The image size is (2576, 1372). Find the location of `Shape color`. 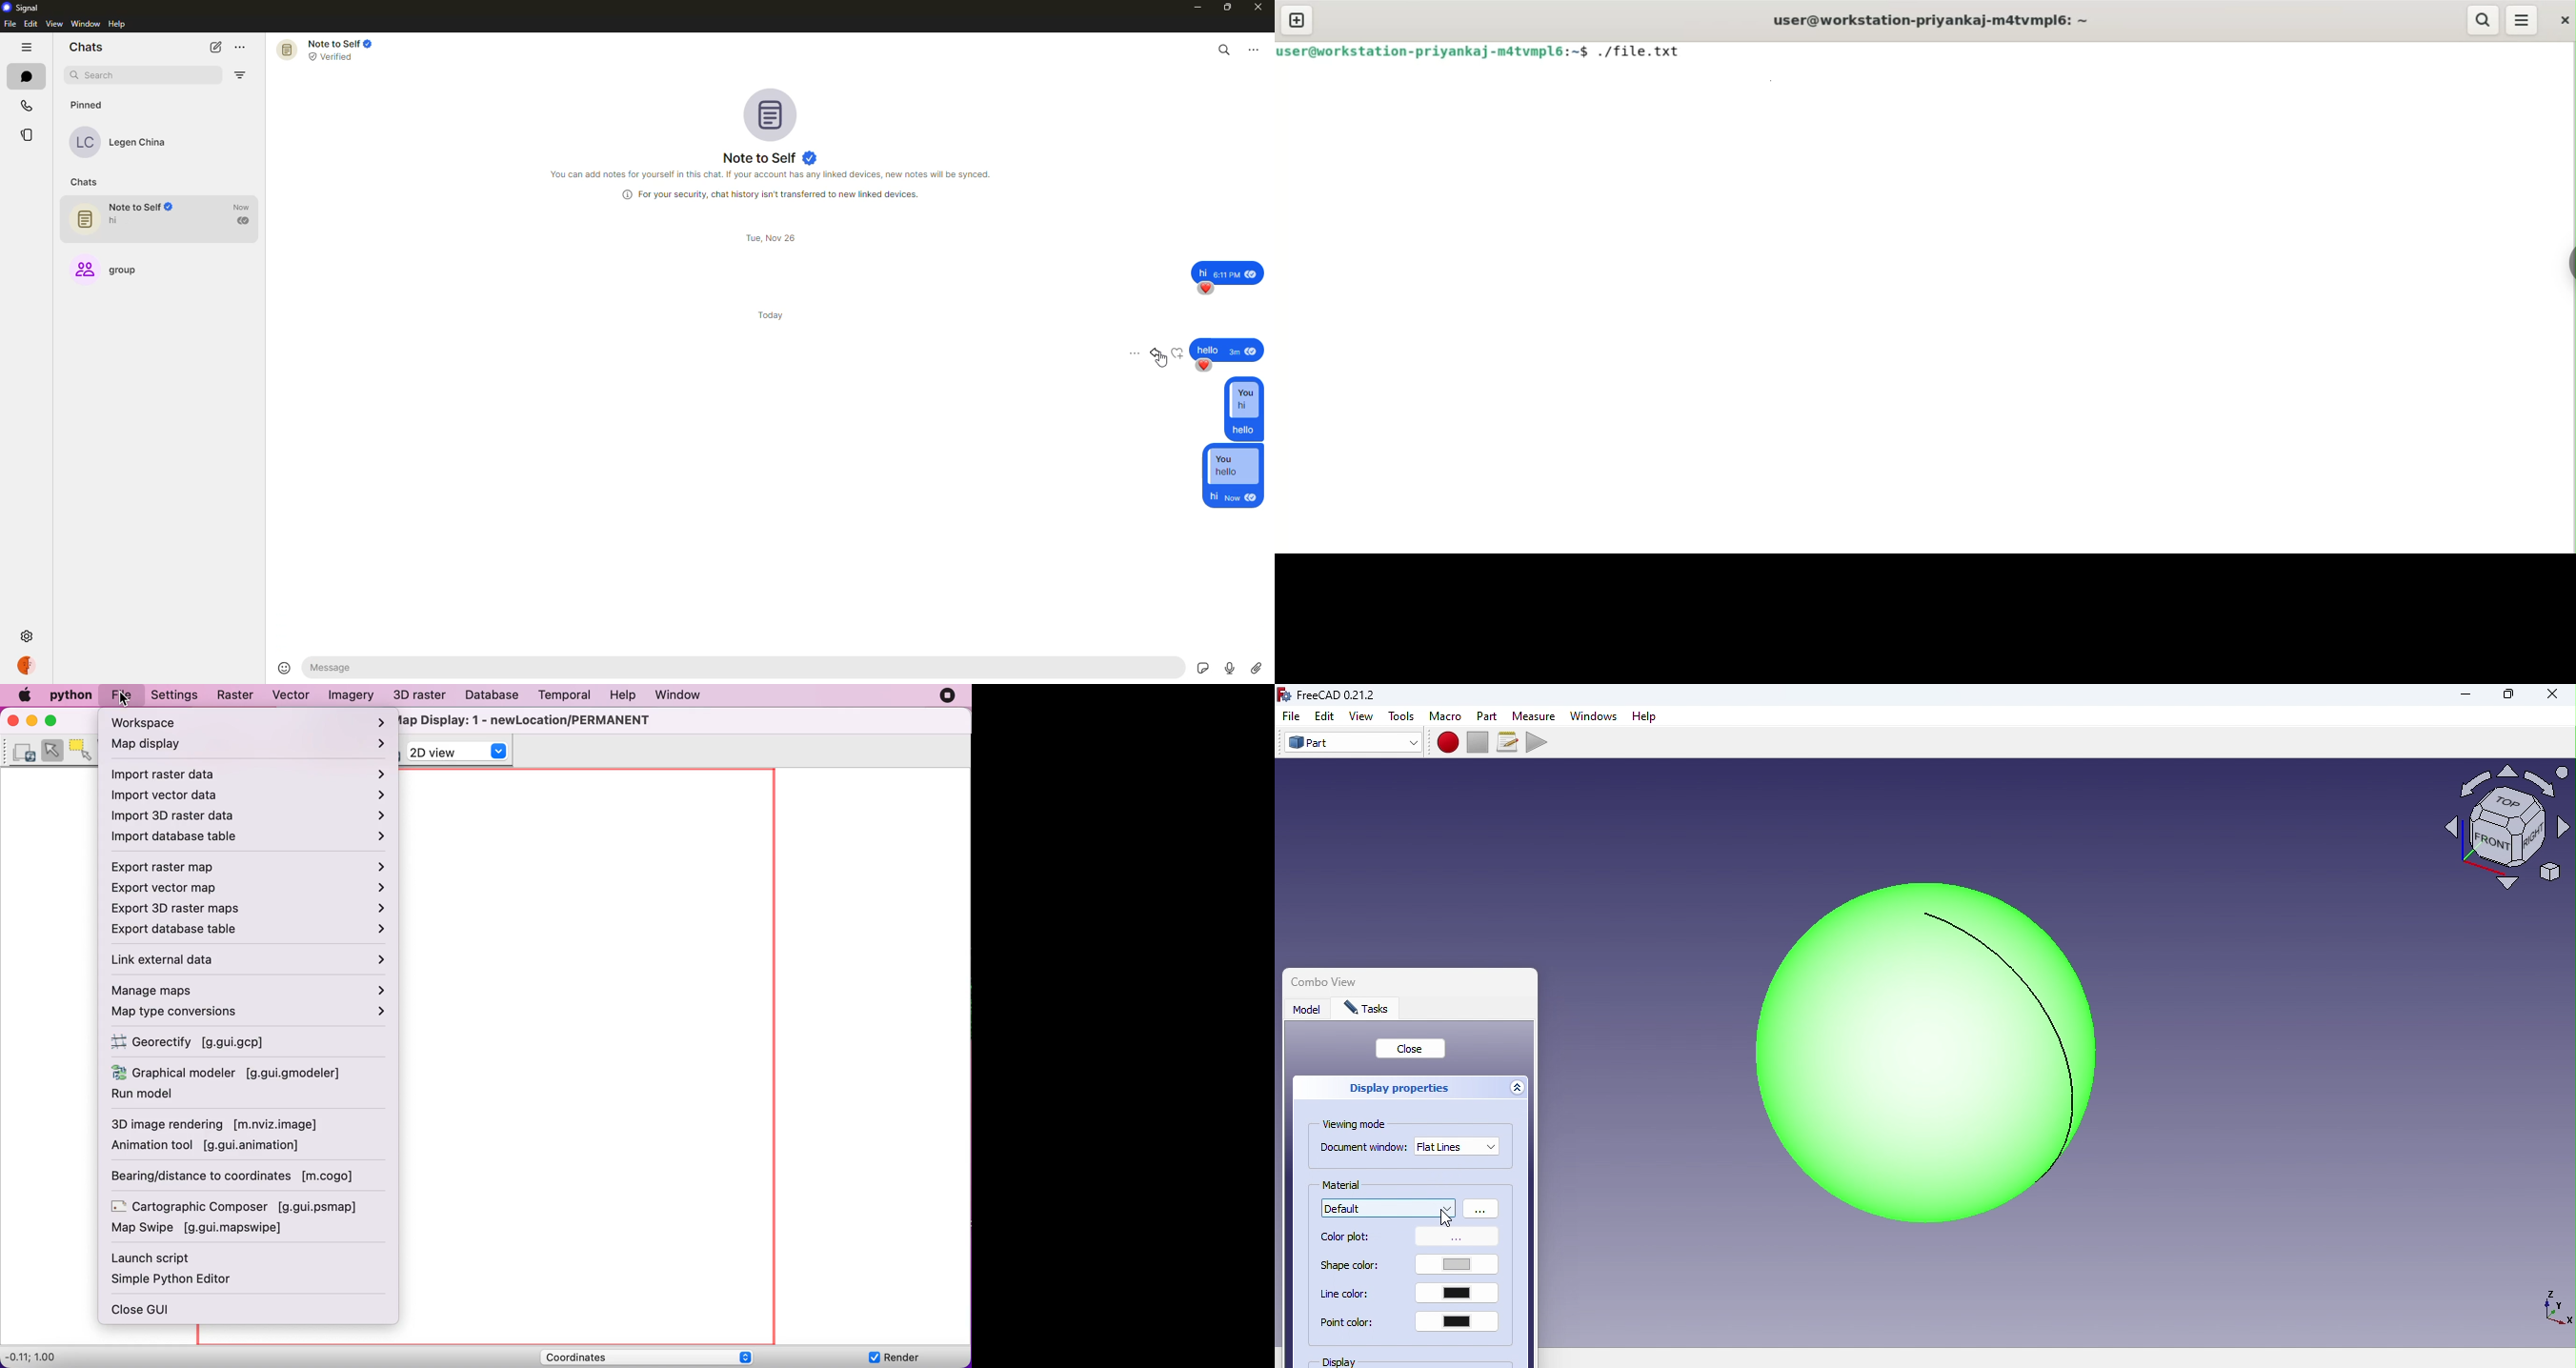

Shape color is located at coordinates (1413, 1266).